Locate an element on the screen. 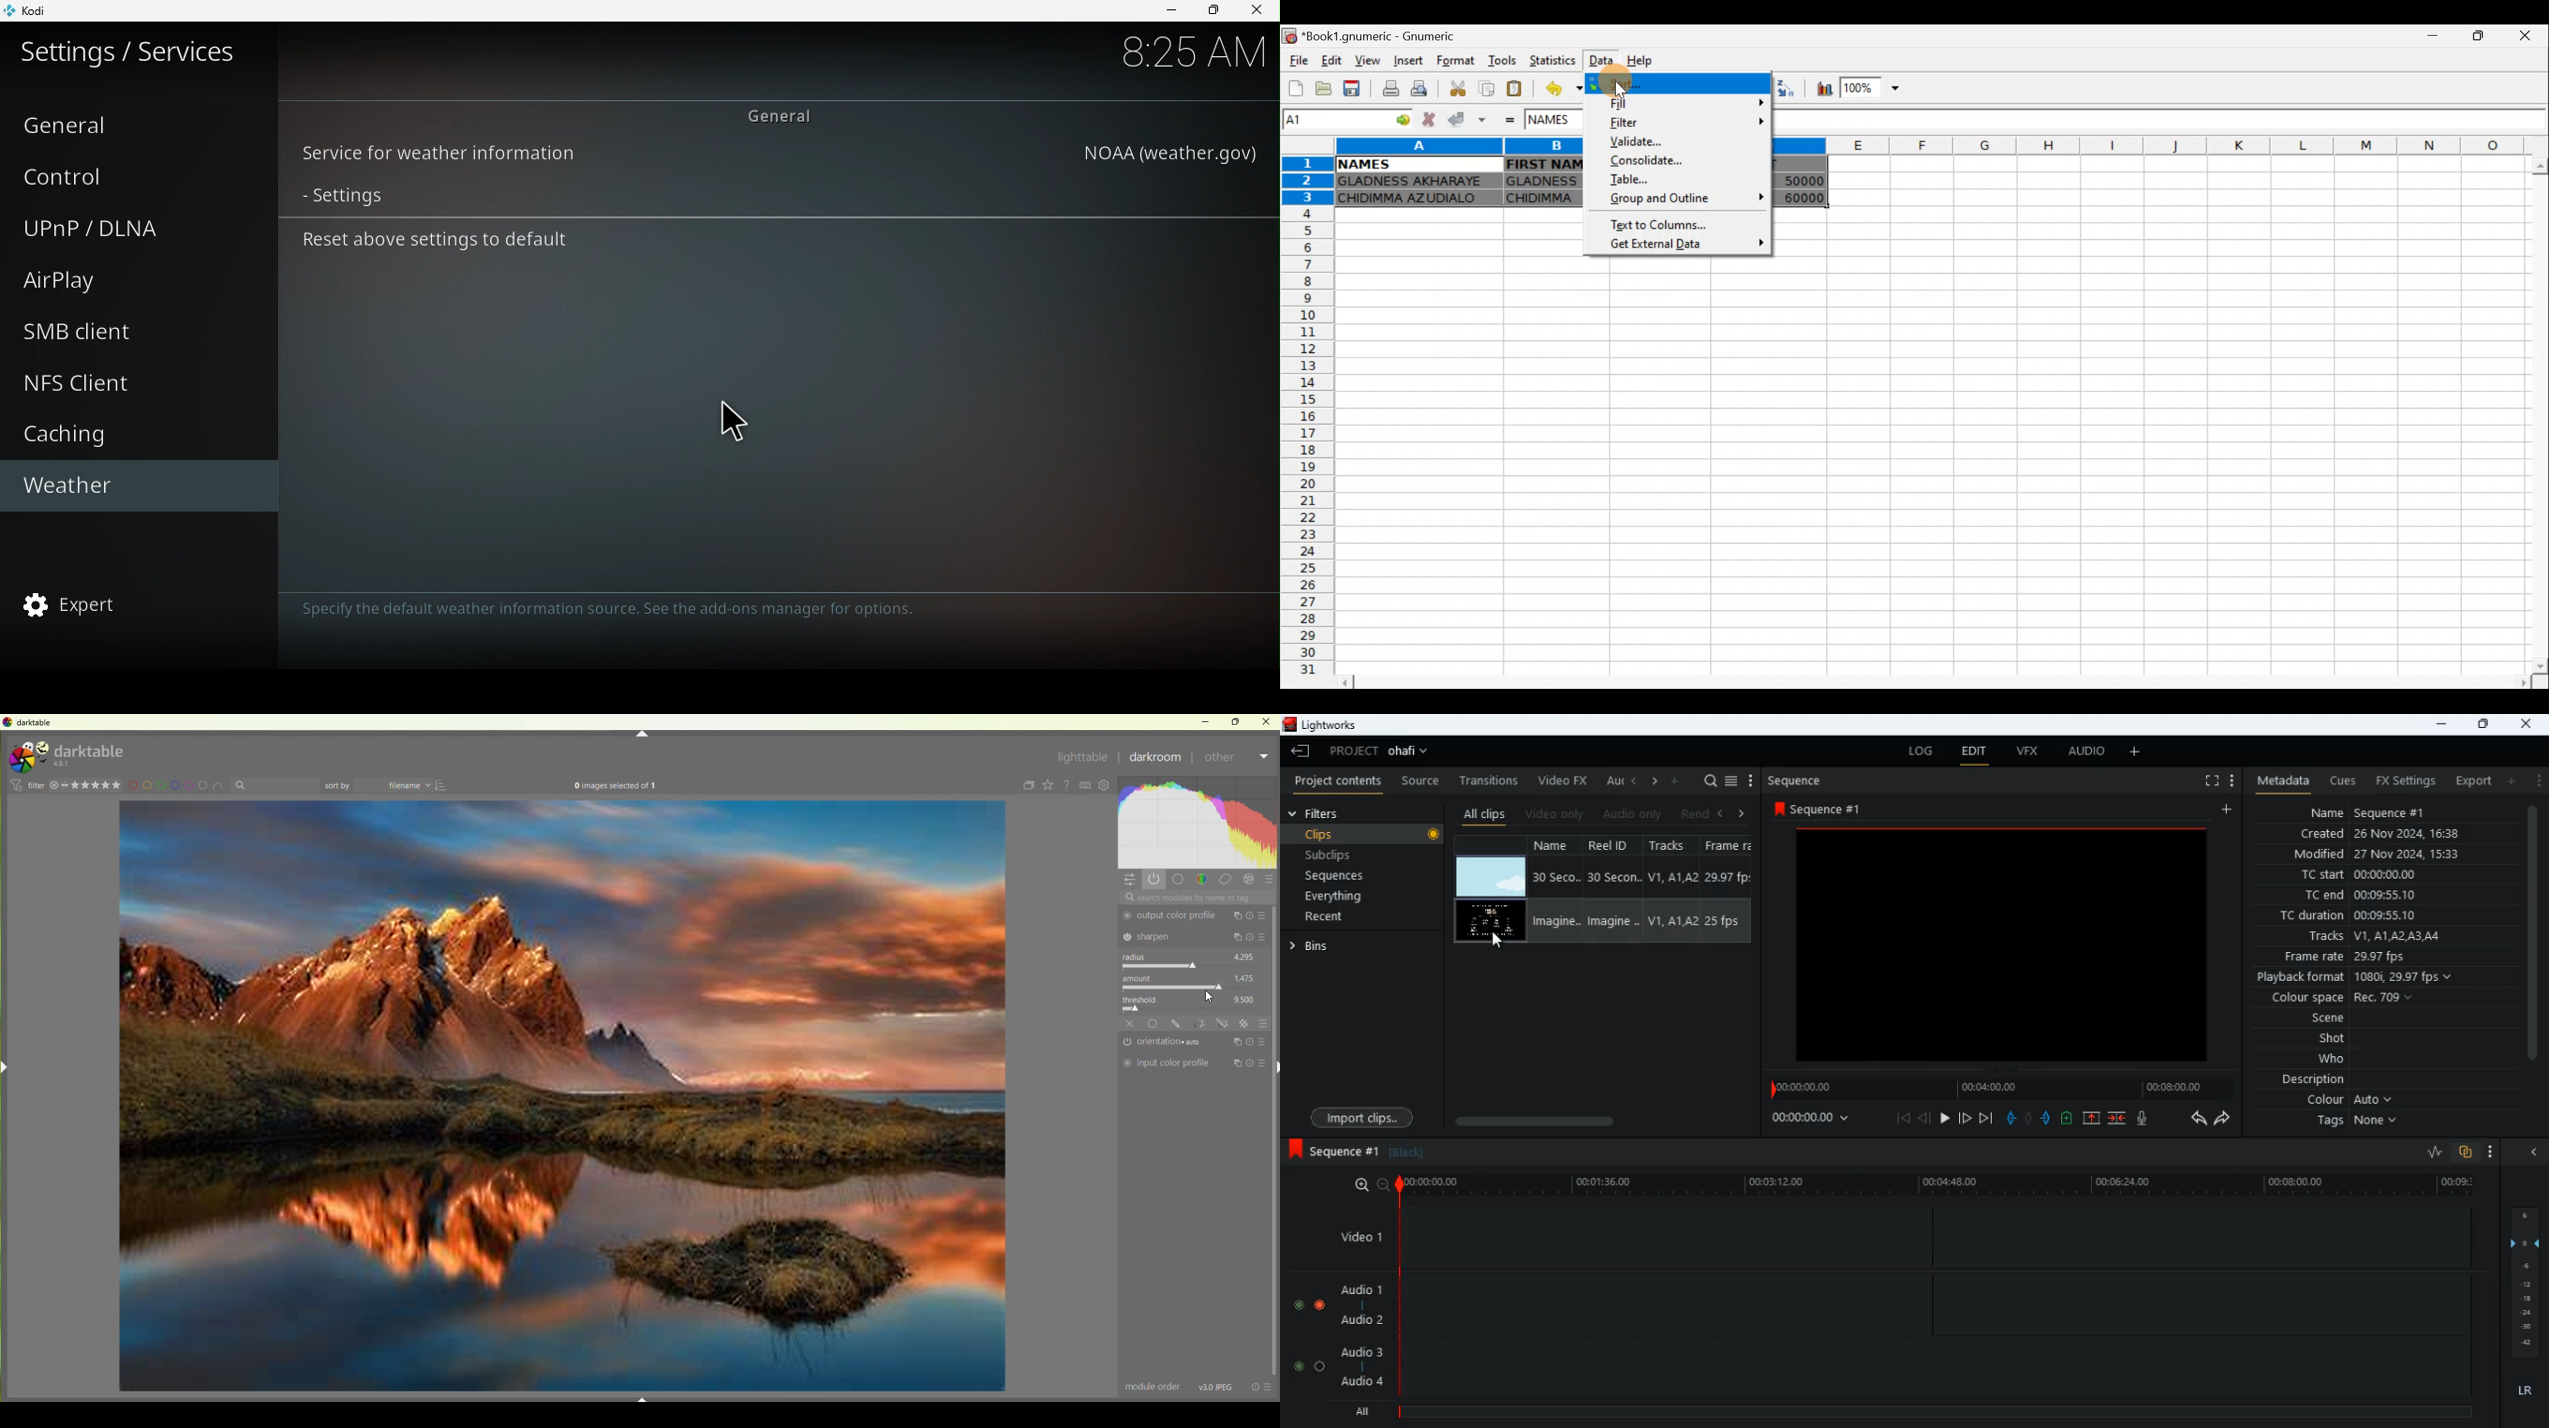 The image size is (2576, 1428). more is located at coordinates (2486, 1150).